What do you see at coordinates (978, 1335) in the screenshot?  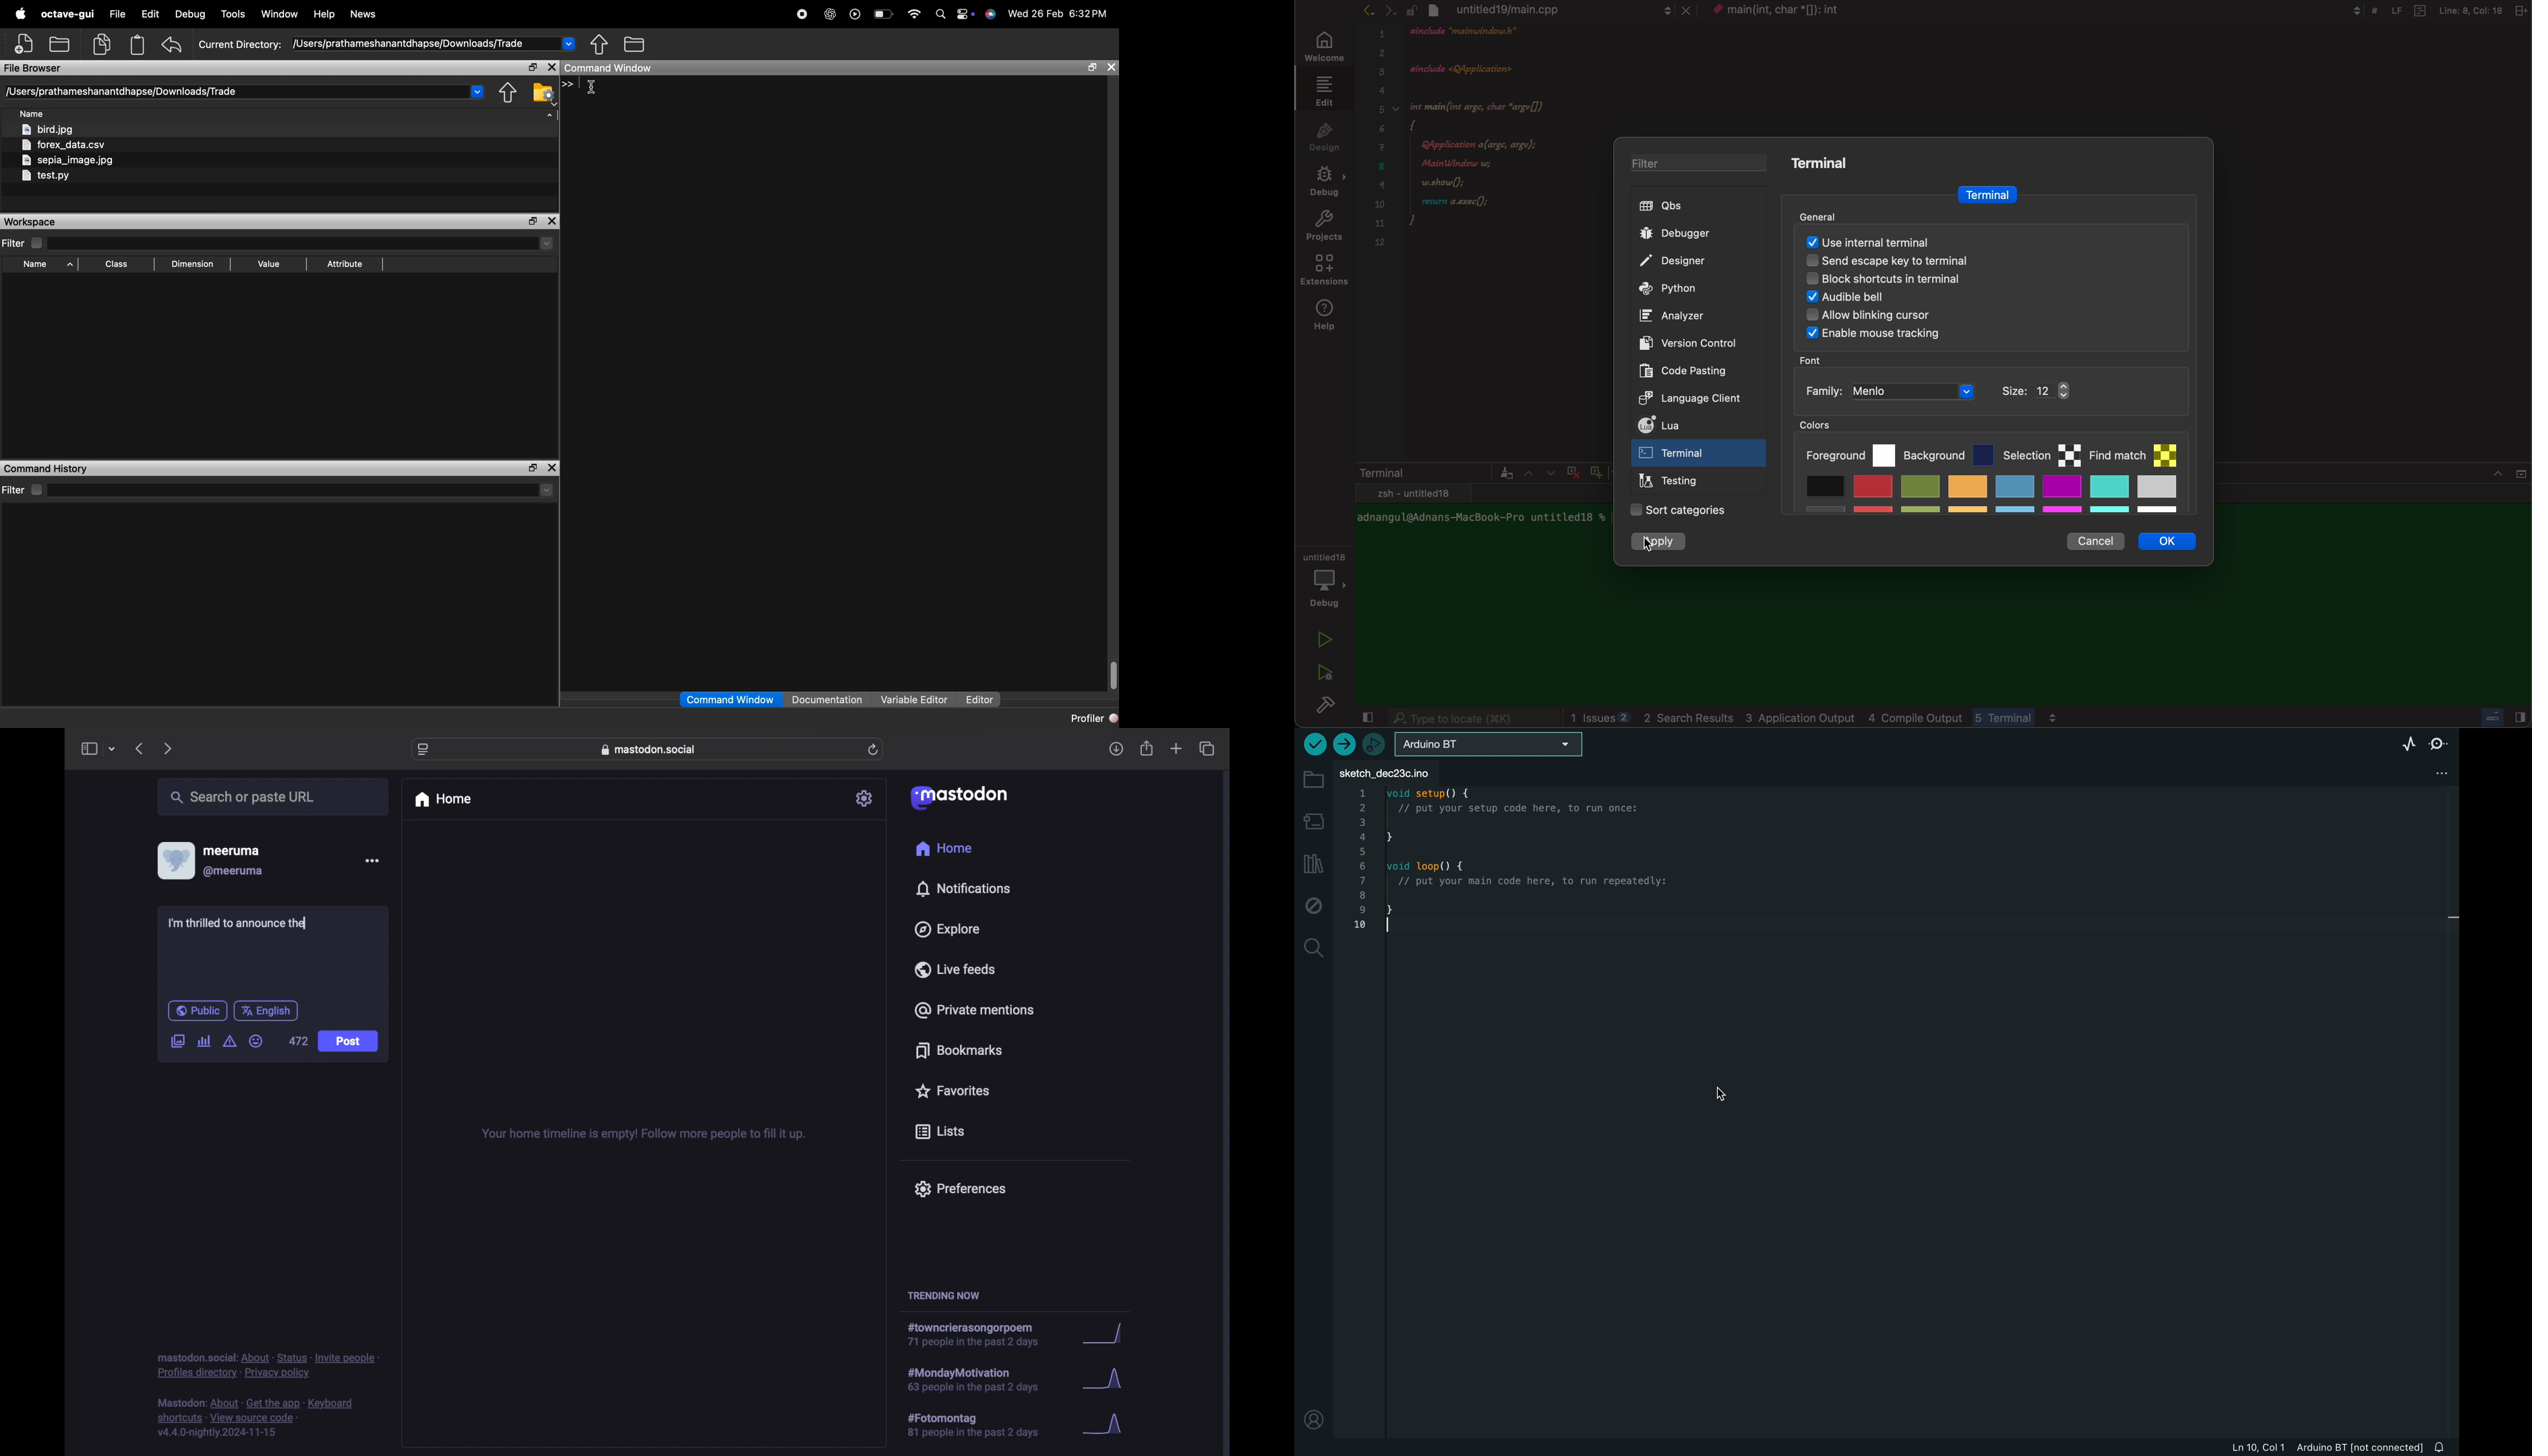 I see `hashtag trend` at bounding box center [978, 1335].